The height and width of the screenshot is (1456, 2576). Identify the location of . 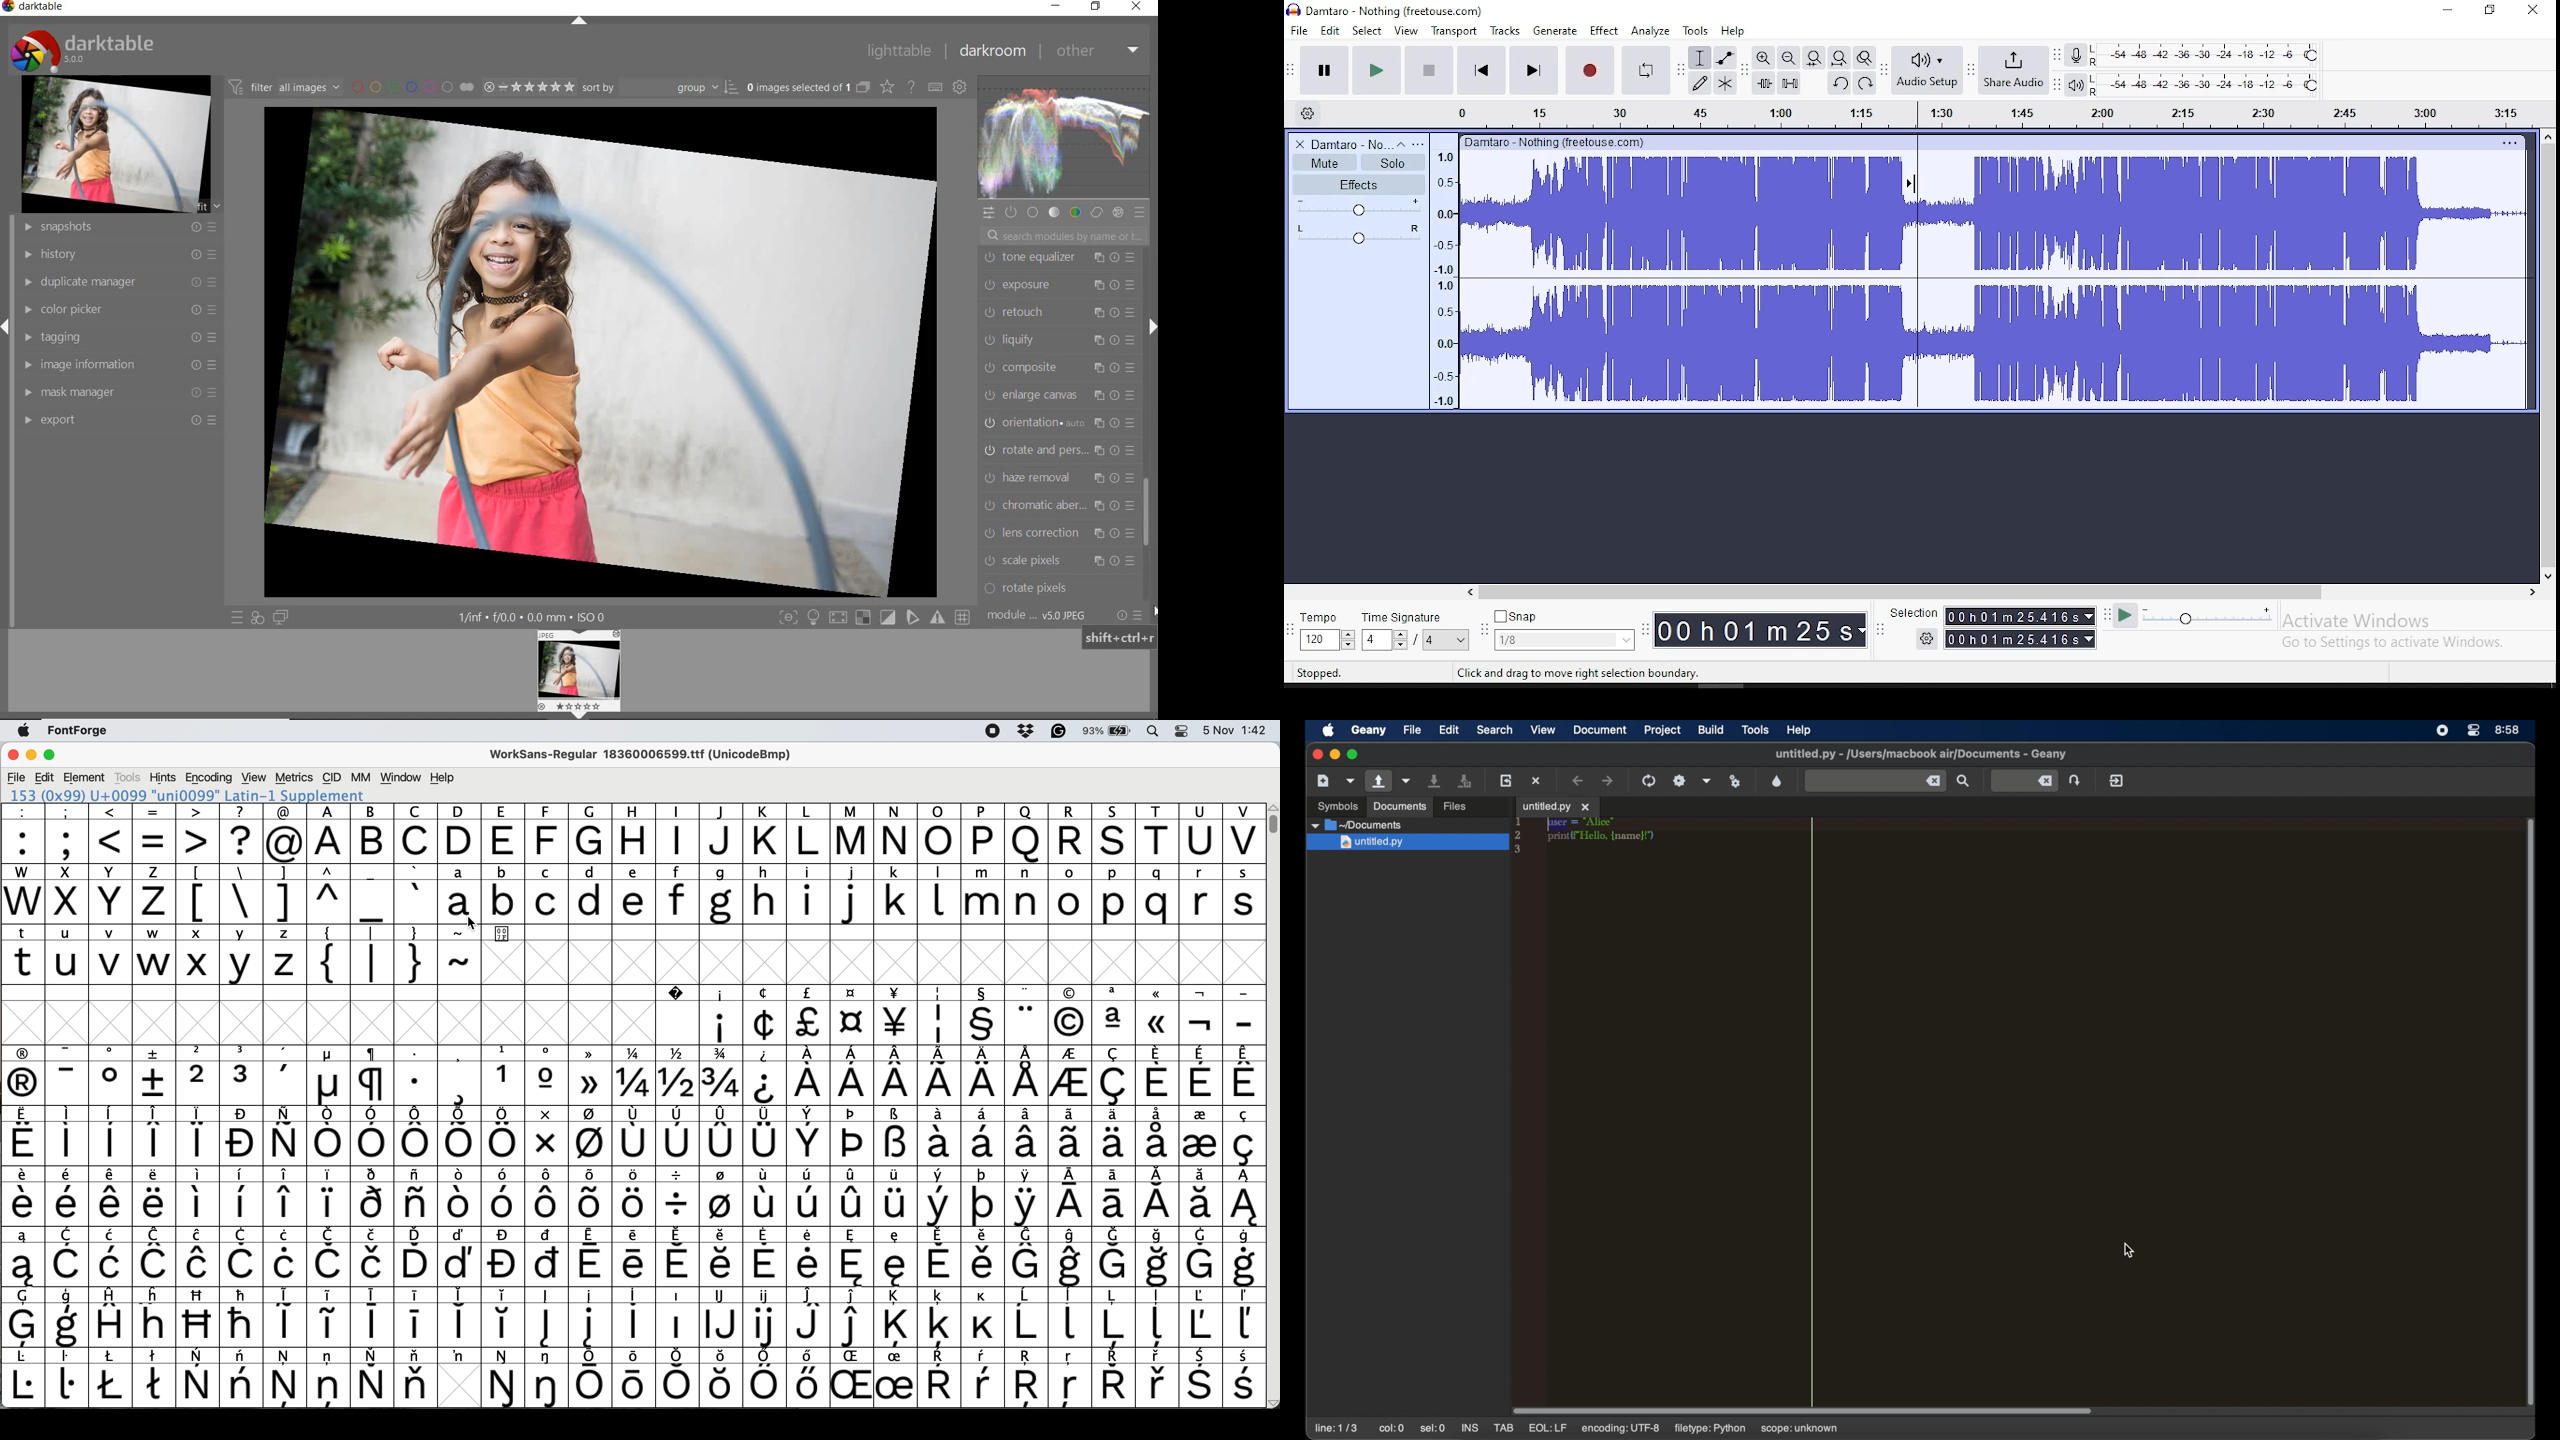
(199, 1318).